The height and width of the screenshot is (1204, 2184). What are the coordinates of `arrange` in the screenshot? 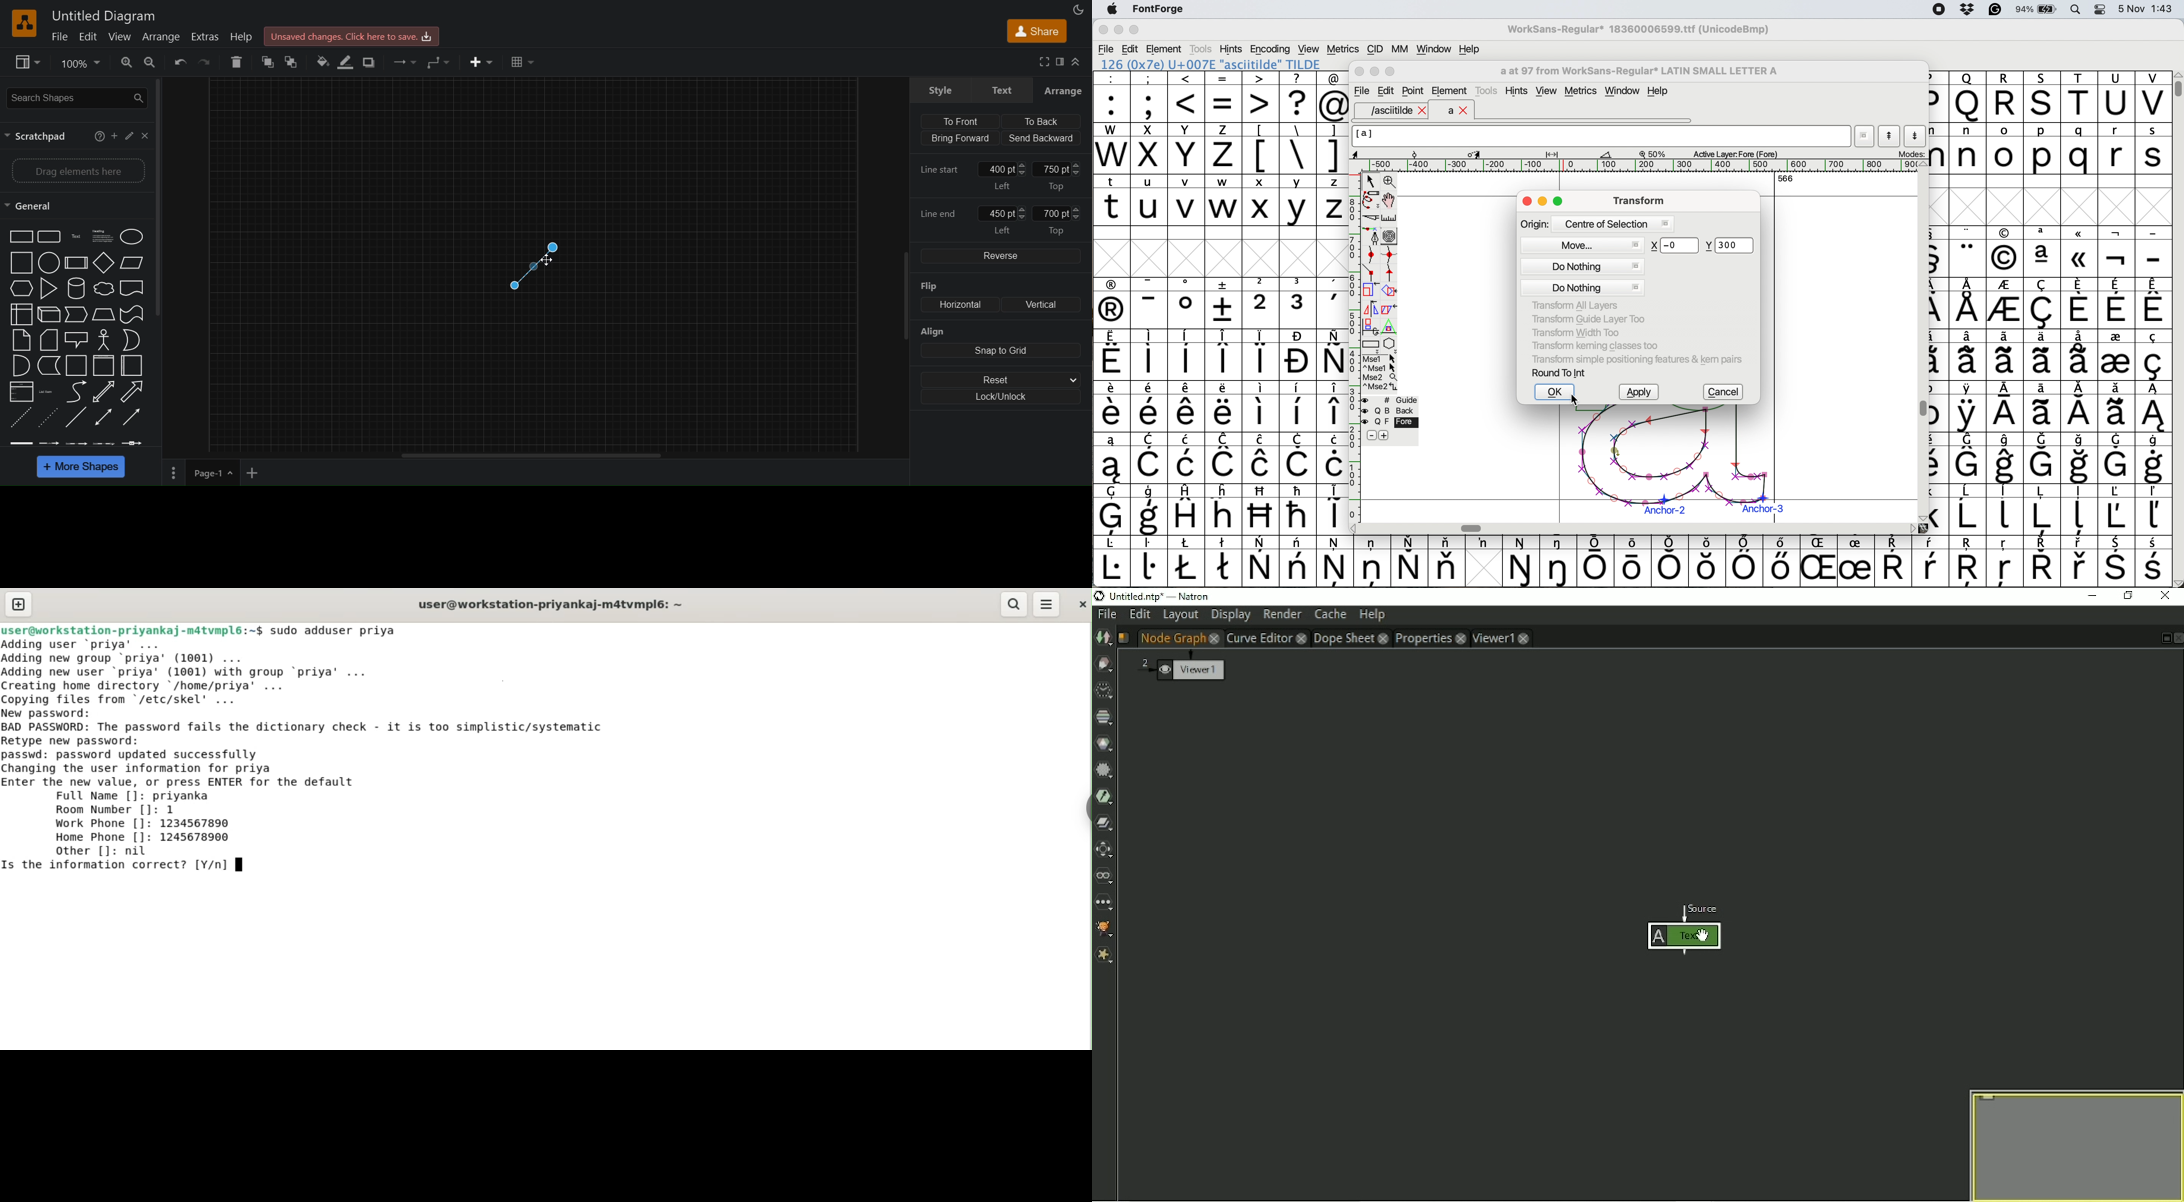 It's located at (162, 36).